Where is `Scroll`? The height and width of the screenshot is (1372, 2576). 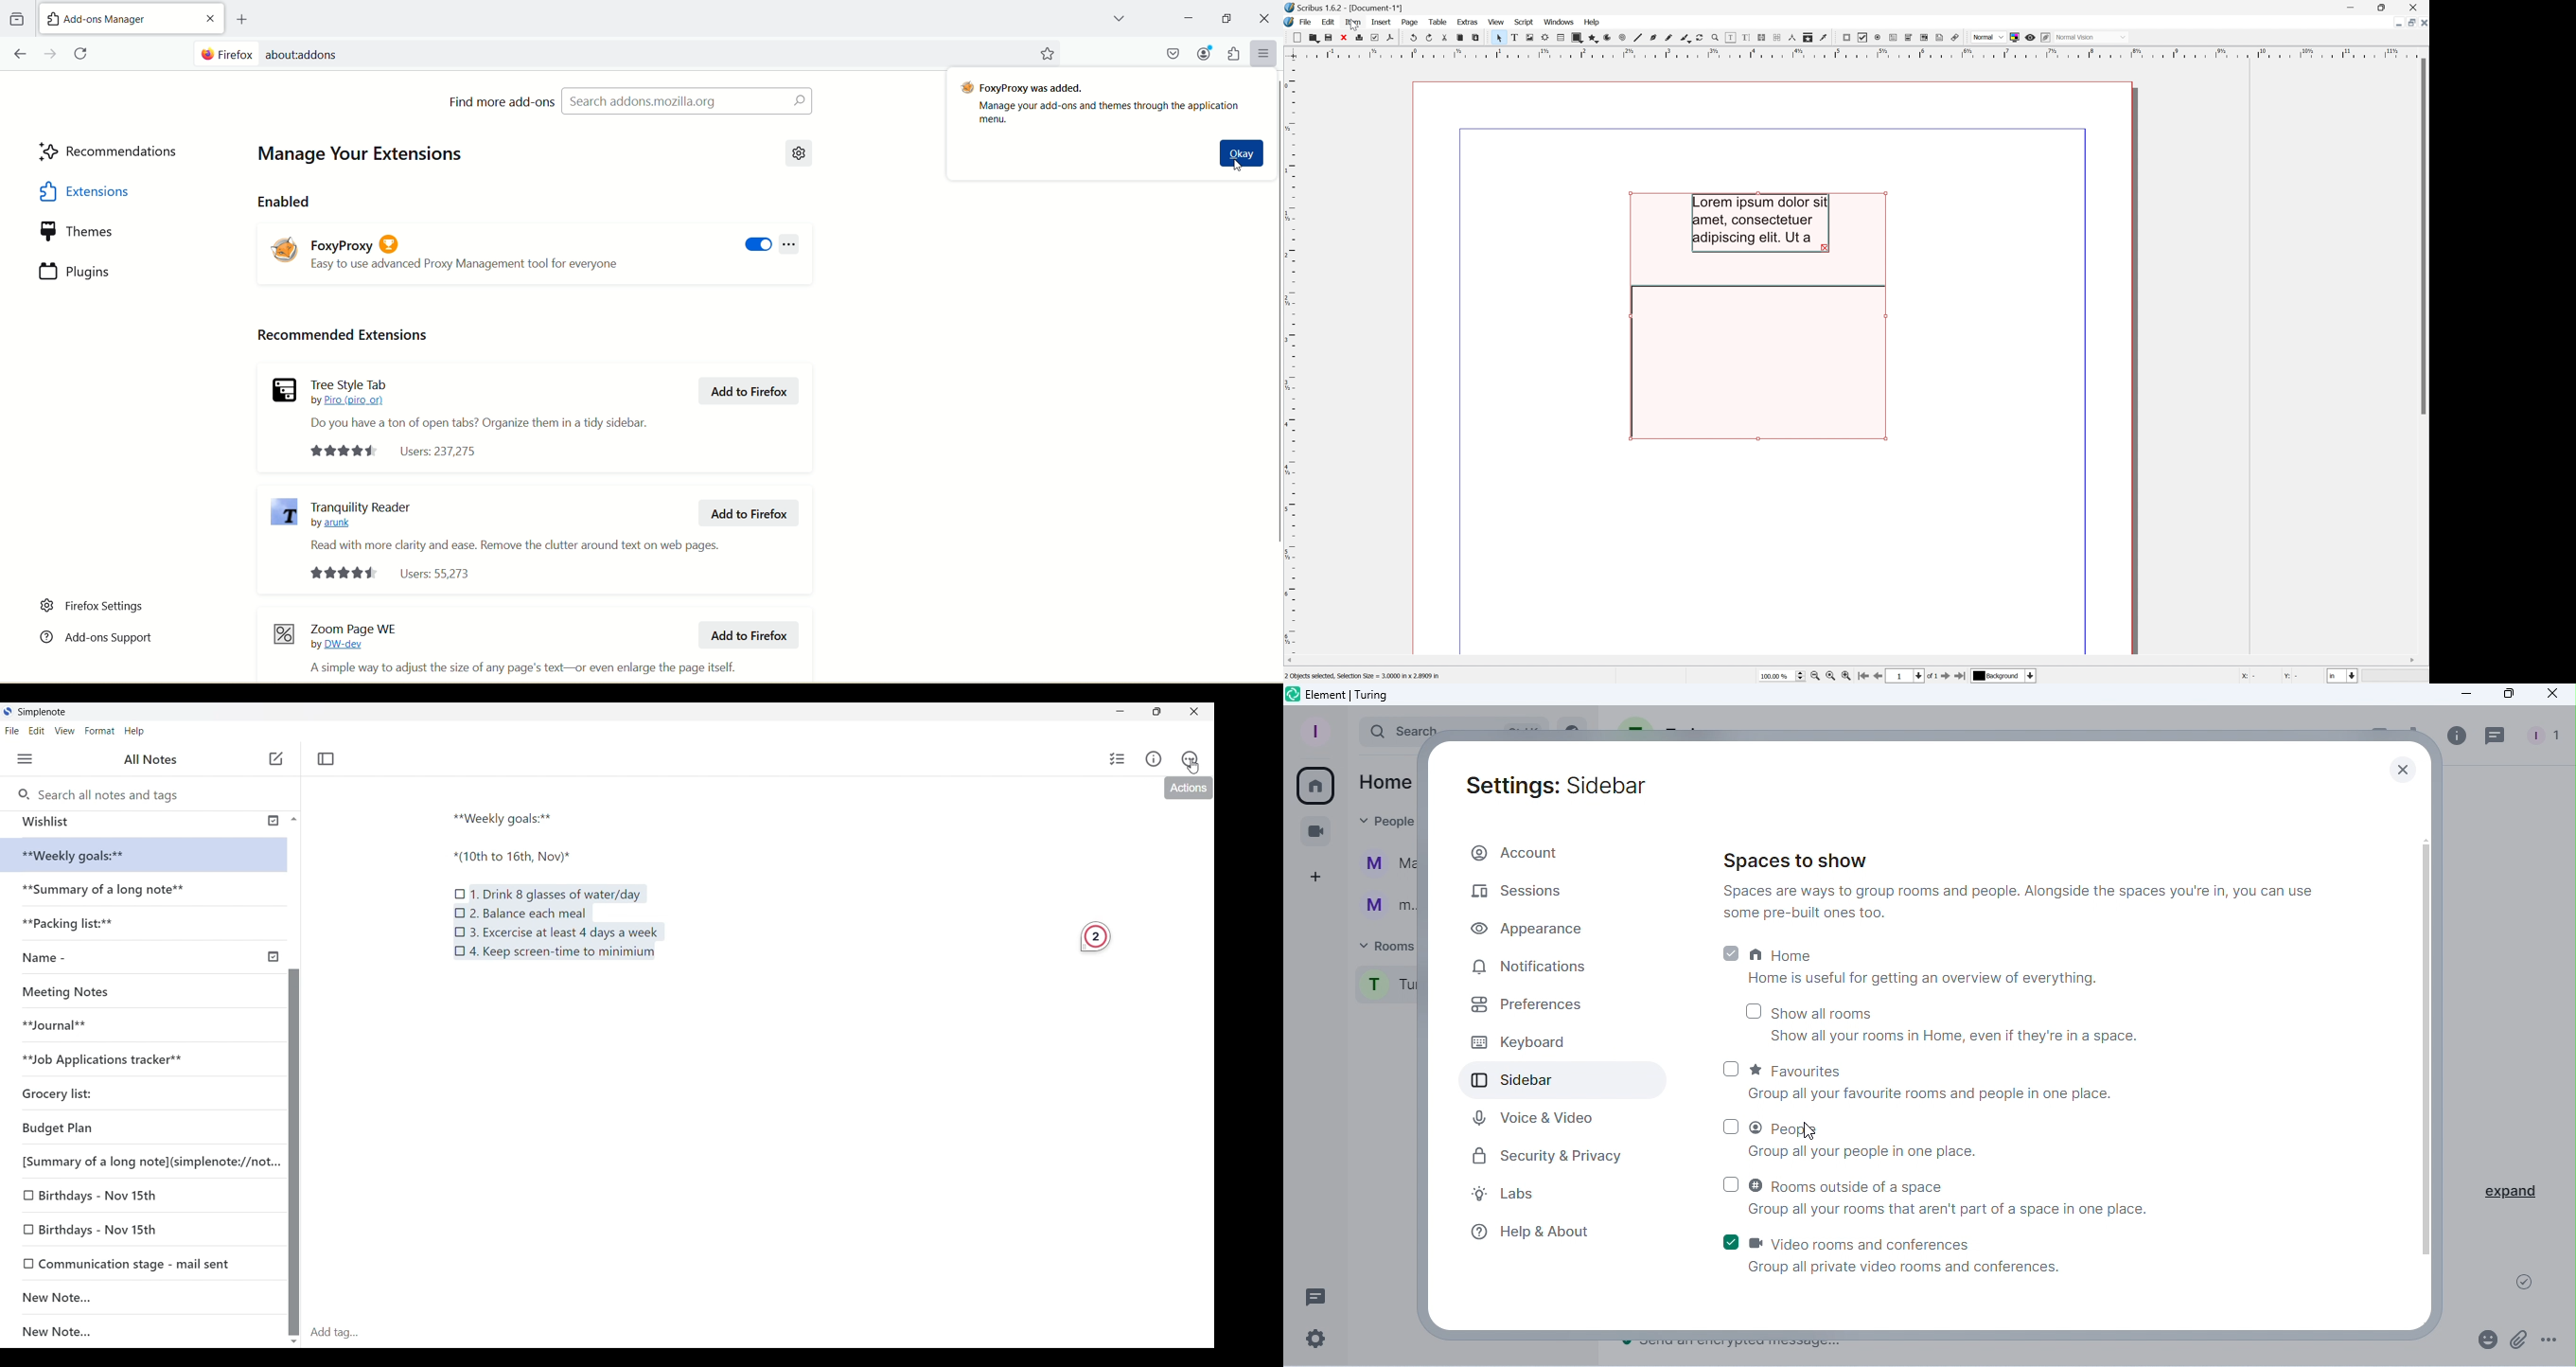
Scroll is located at coordinates (1852, 662).